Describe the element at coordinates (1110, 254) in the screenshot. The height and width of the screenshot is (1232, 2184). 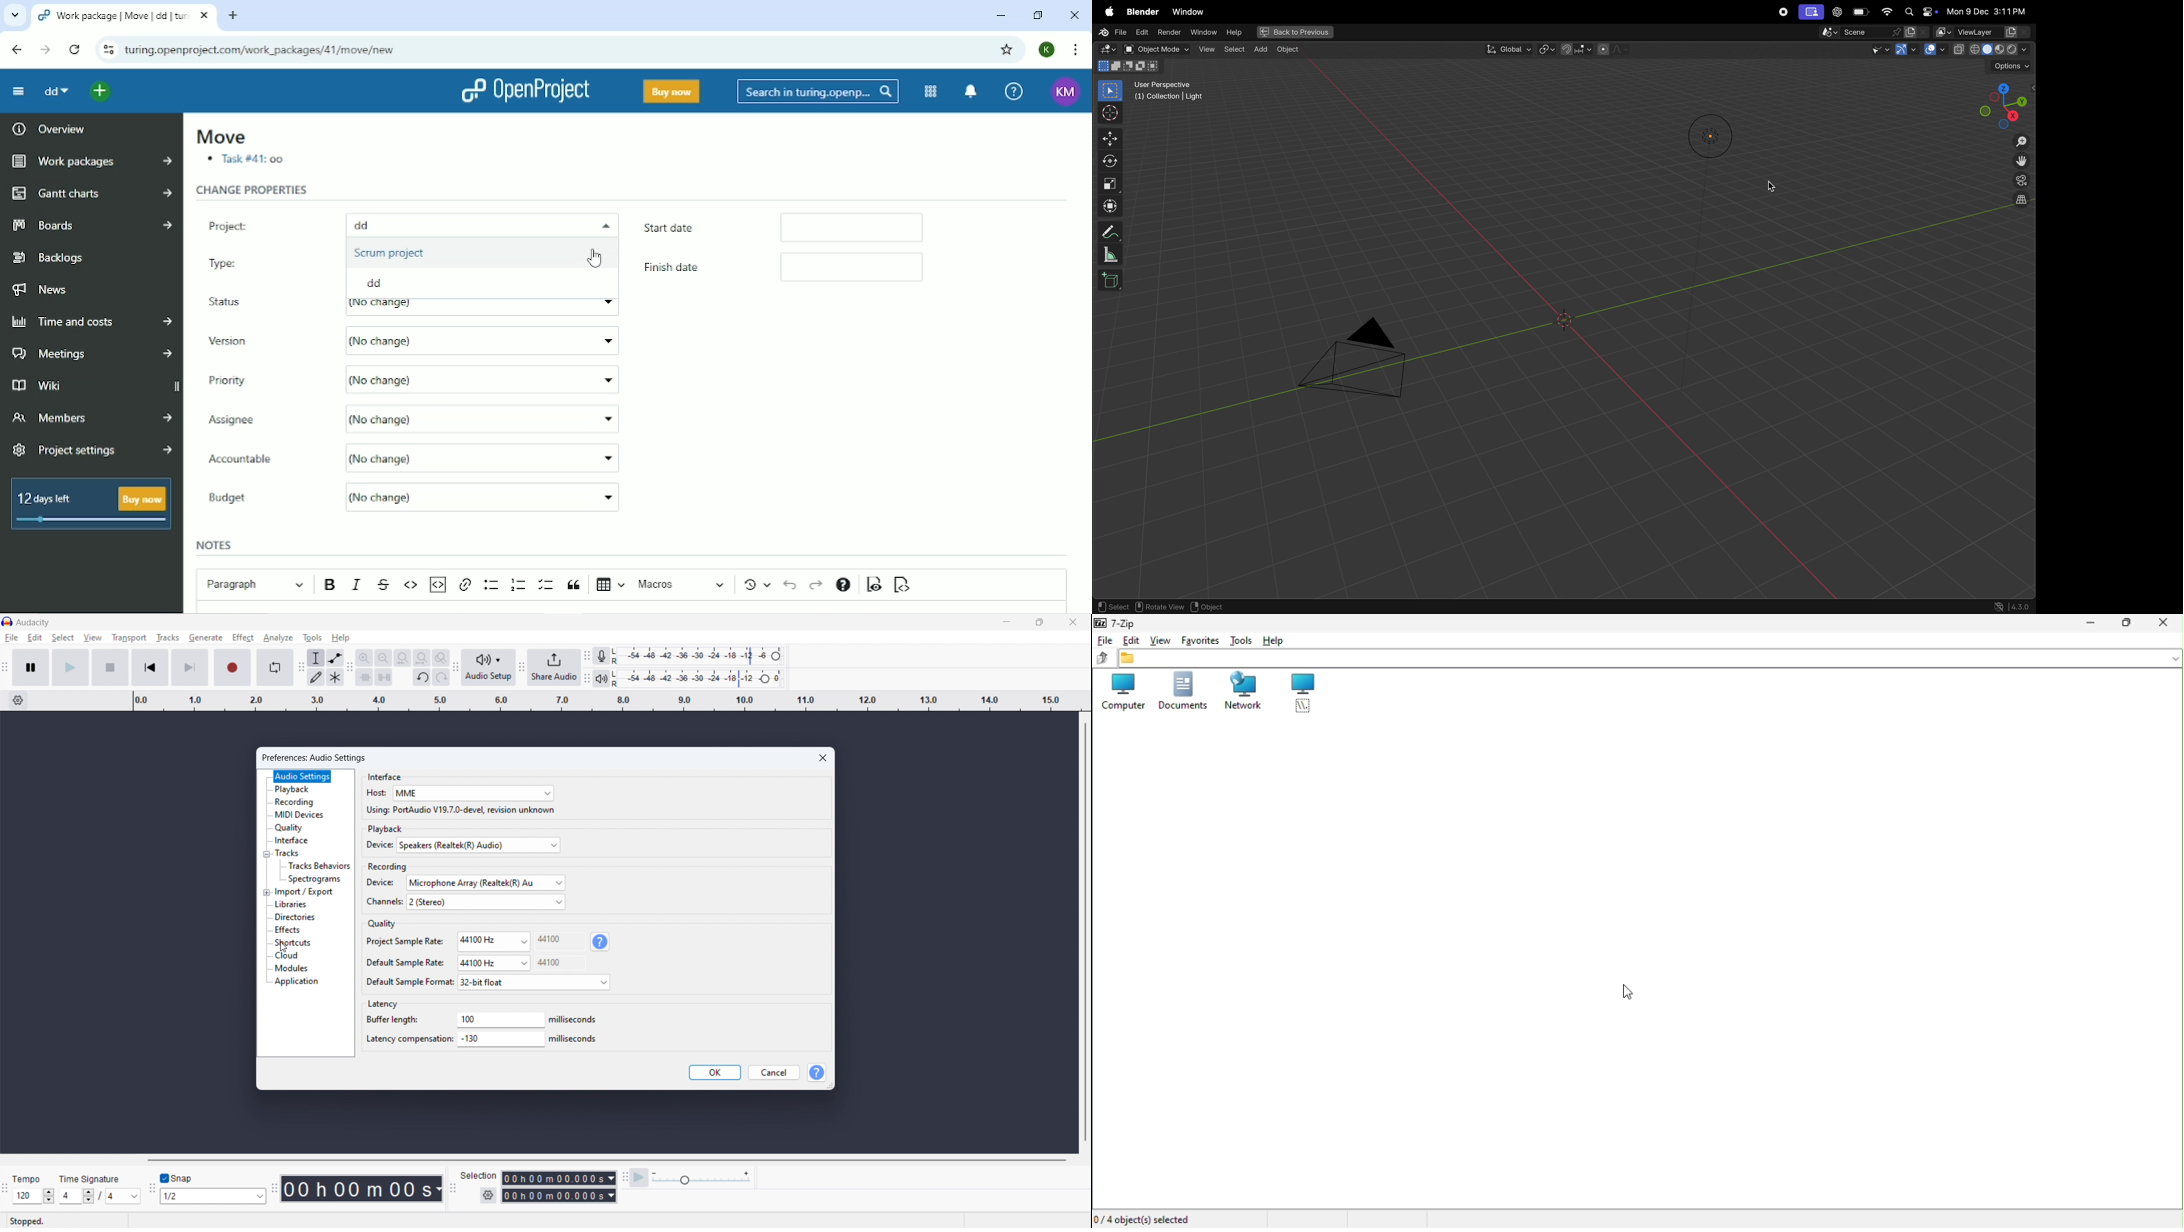
I see `scale` at that location.